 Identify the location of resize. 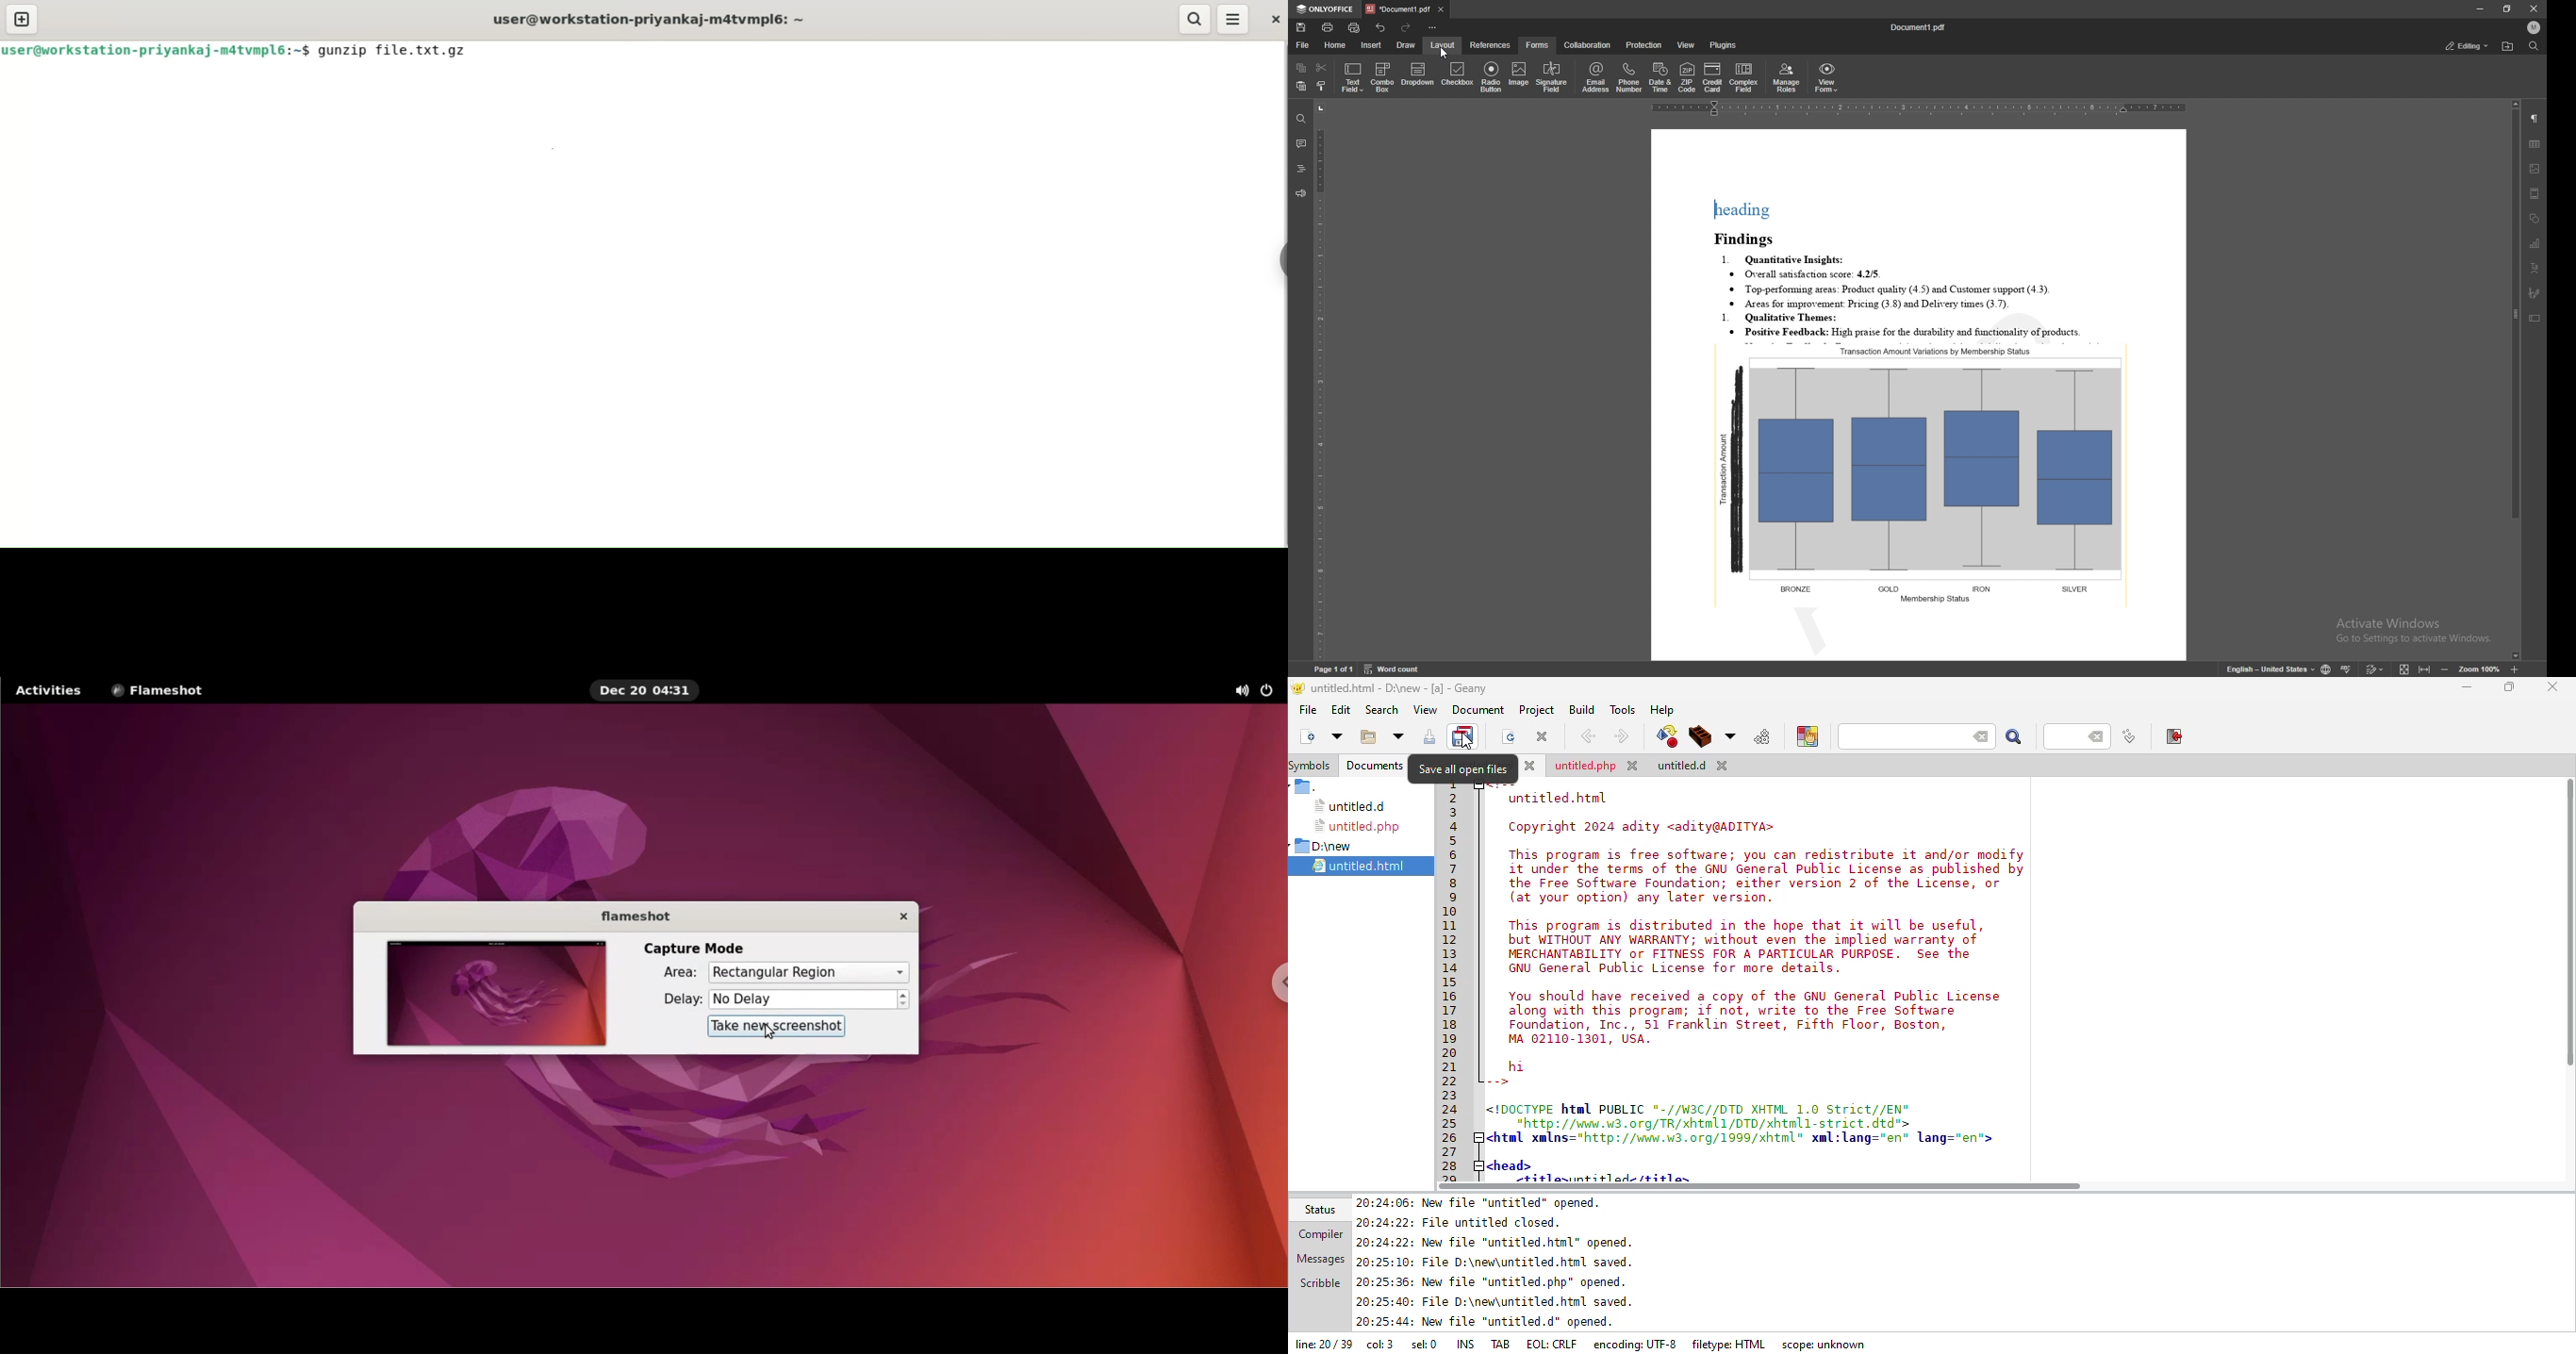
(2508, 9).